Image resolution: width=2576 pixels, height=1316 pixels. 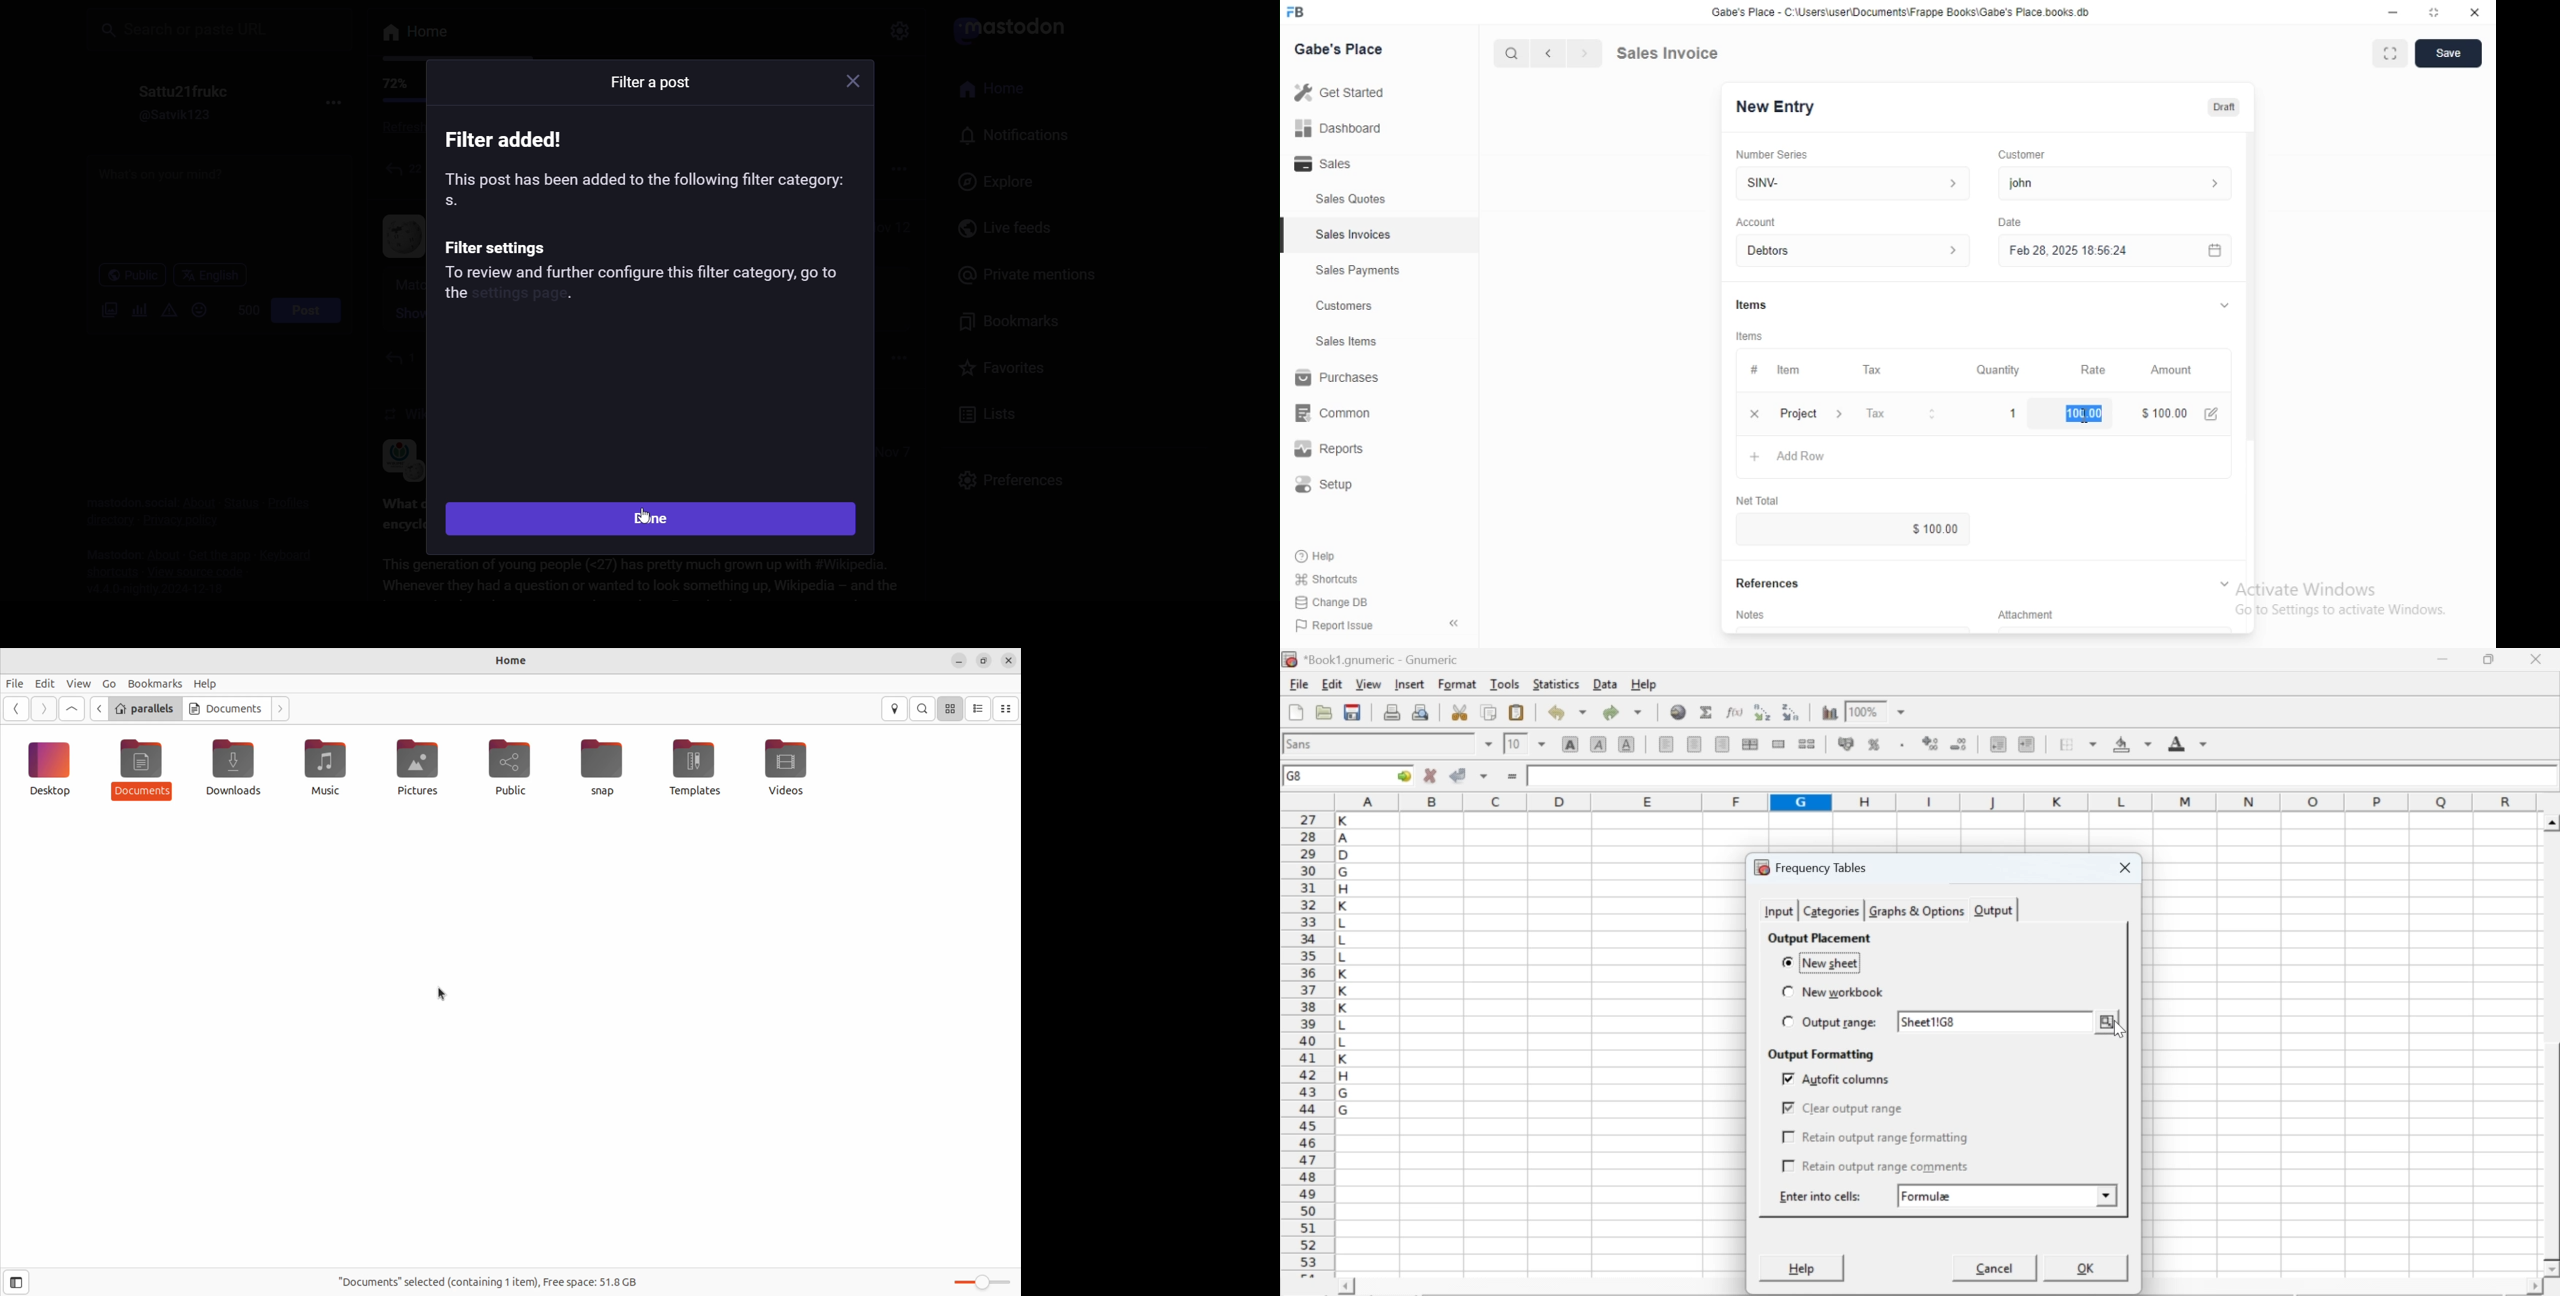 What do you see at coordinates (1297, 776) in the screenshot?
I see `G8` at bounding box center [1297, 776].